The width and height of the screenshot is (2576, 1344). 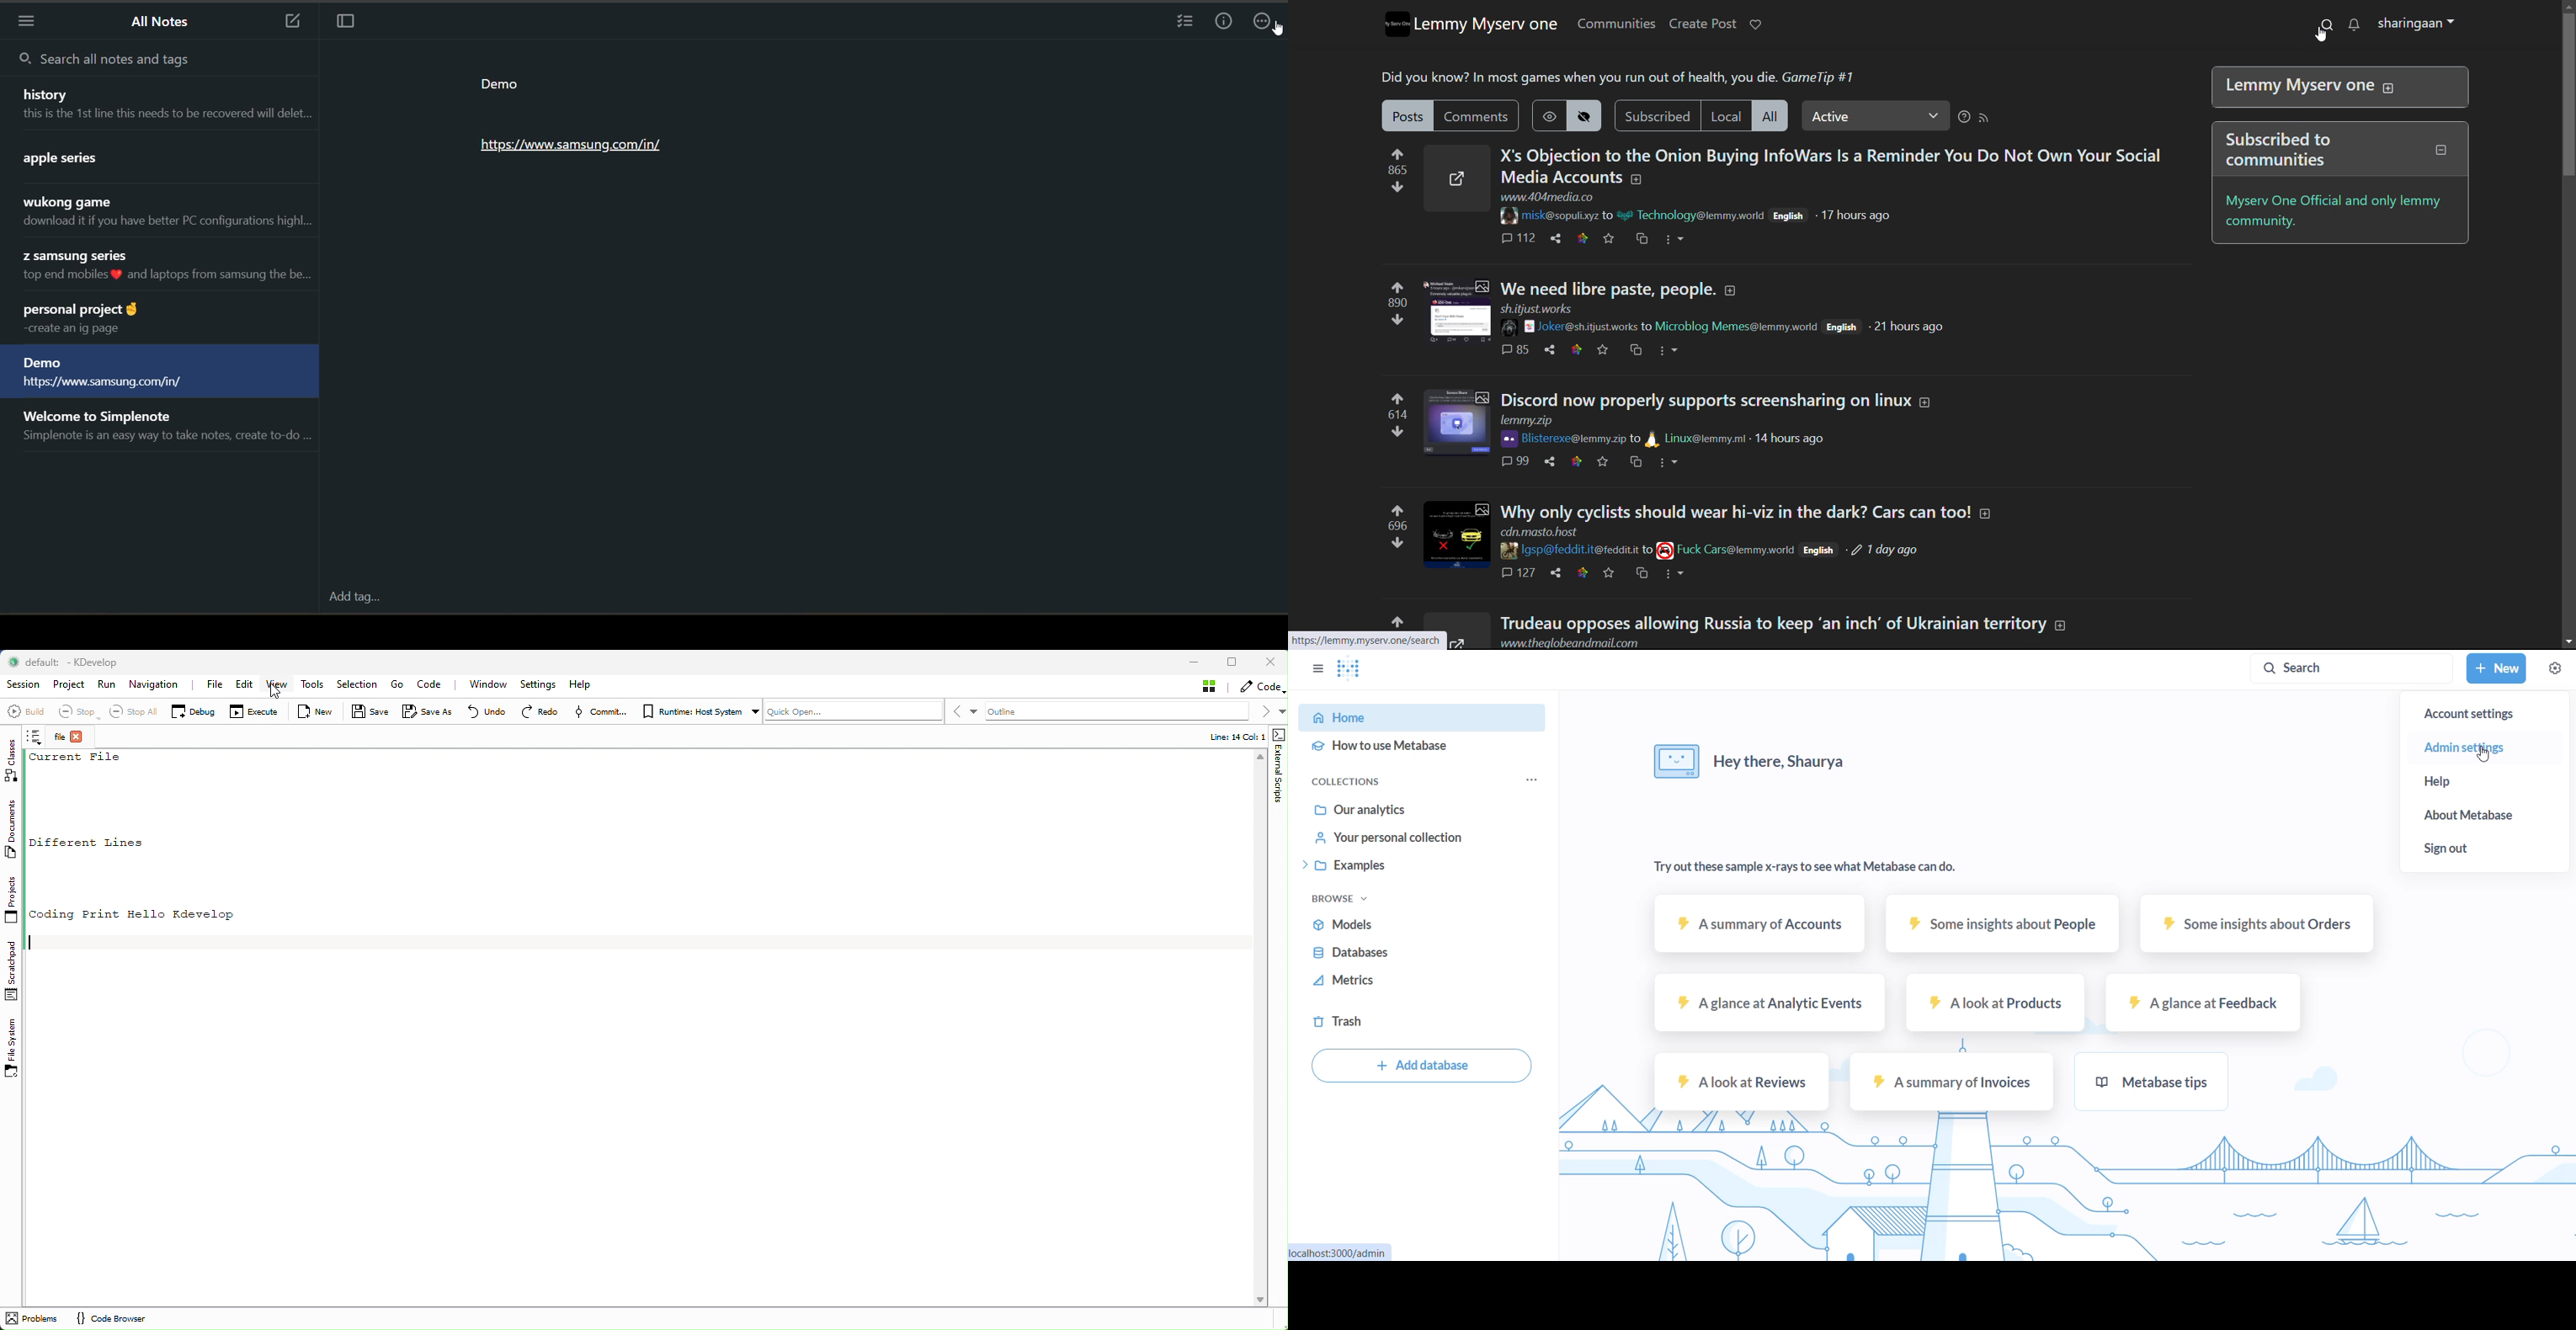 I want to click on New, so click(x=2498, y=668).